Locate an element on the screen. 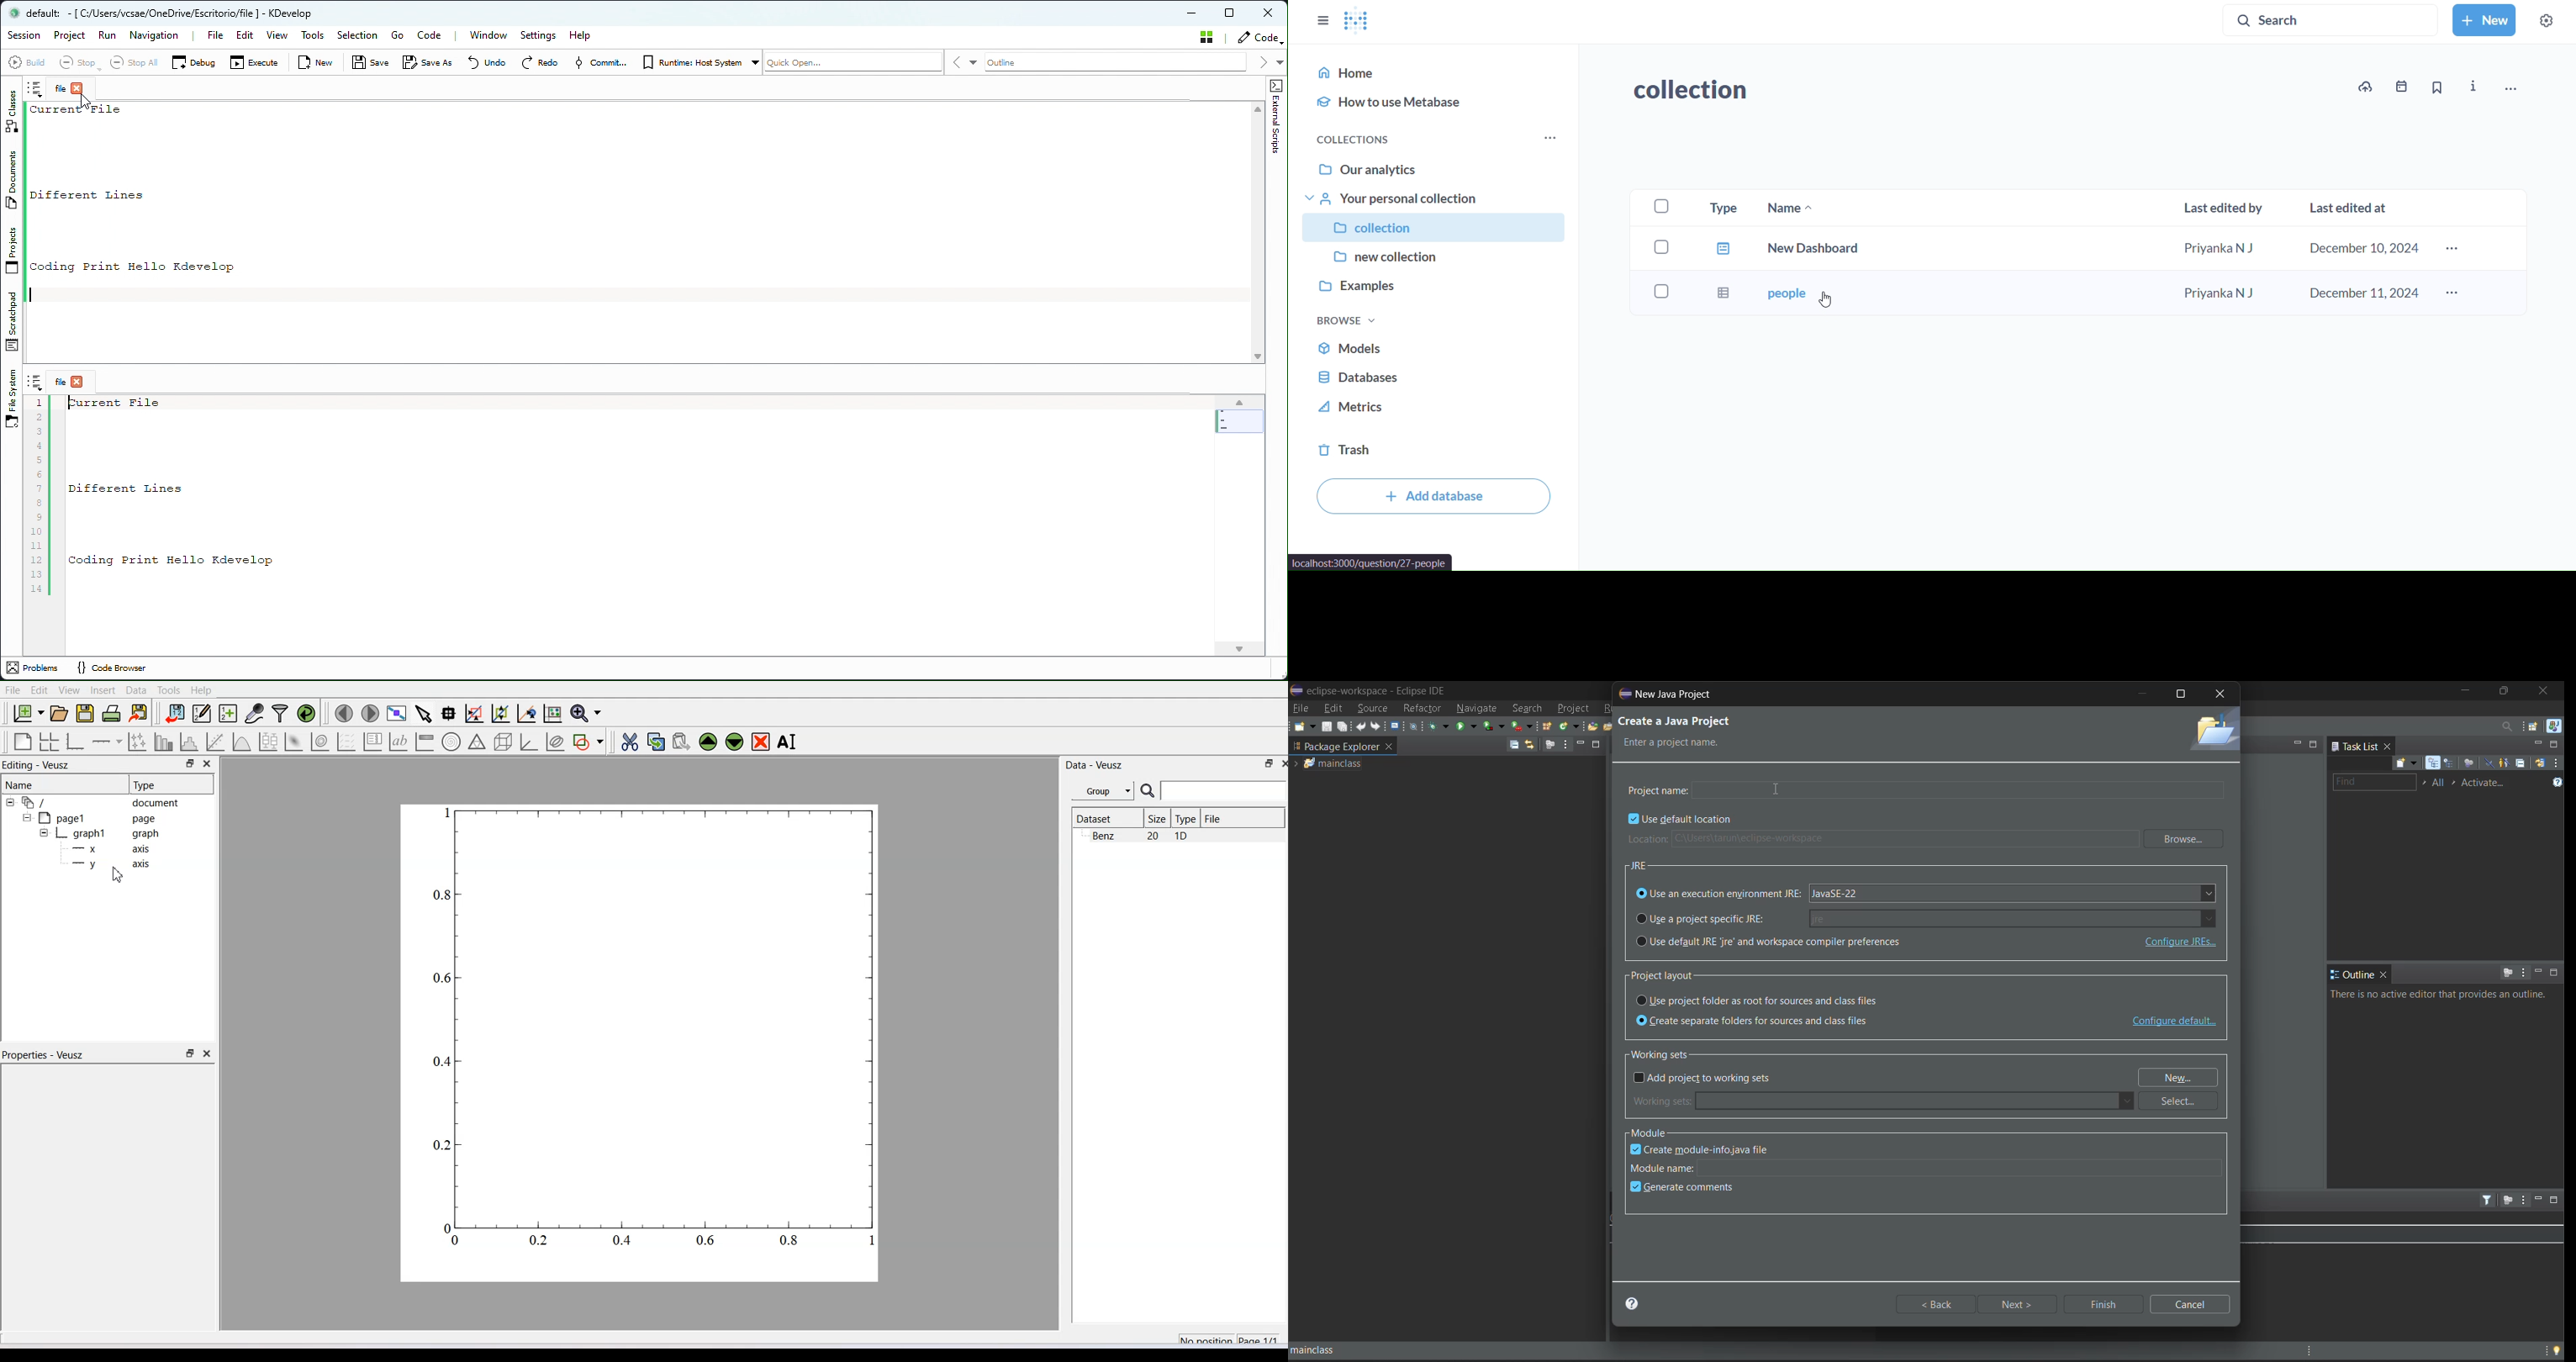  Close is located at coordinates (209, 764).